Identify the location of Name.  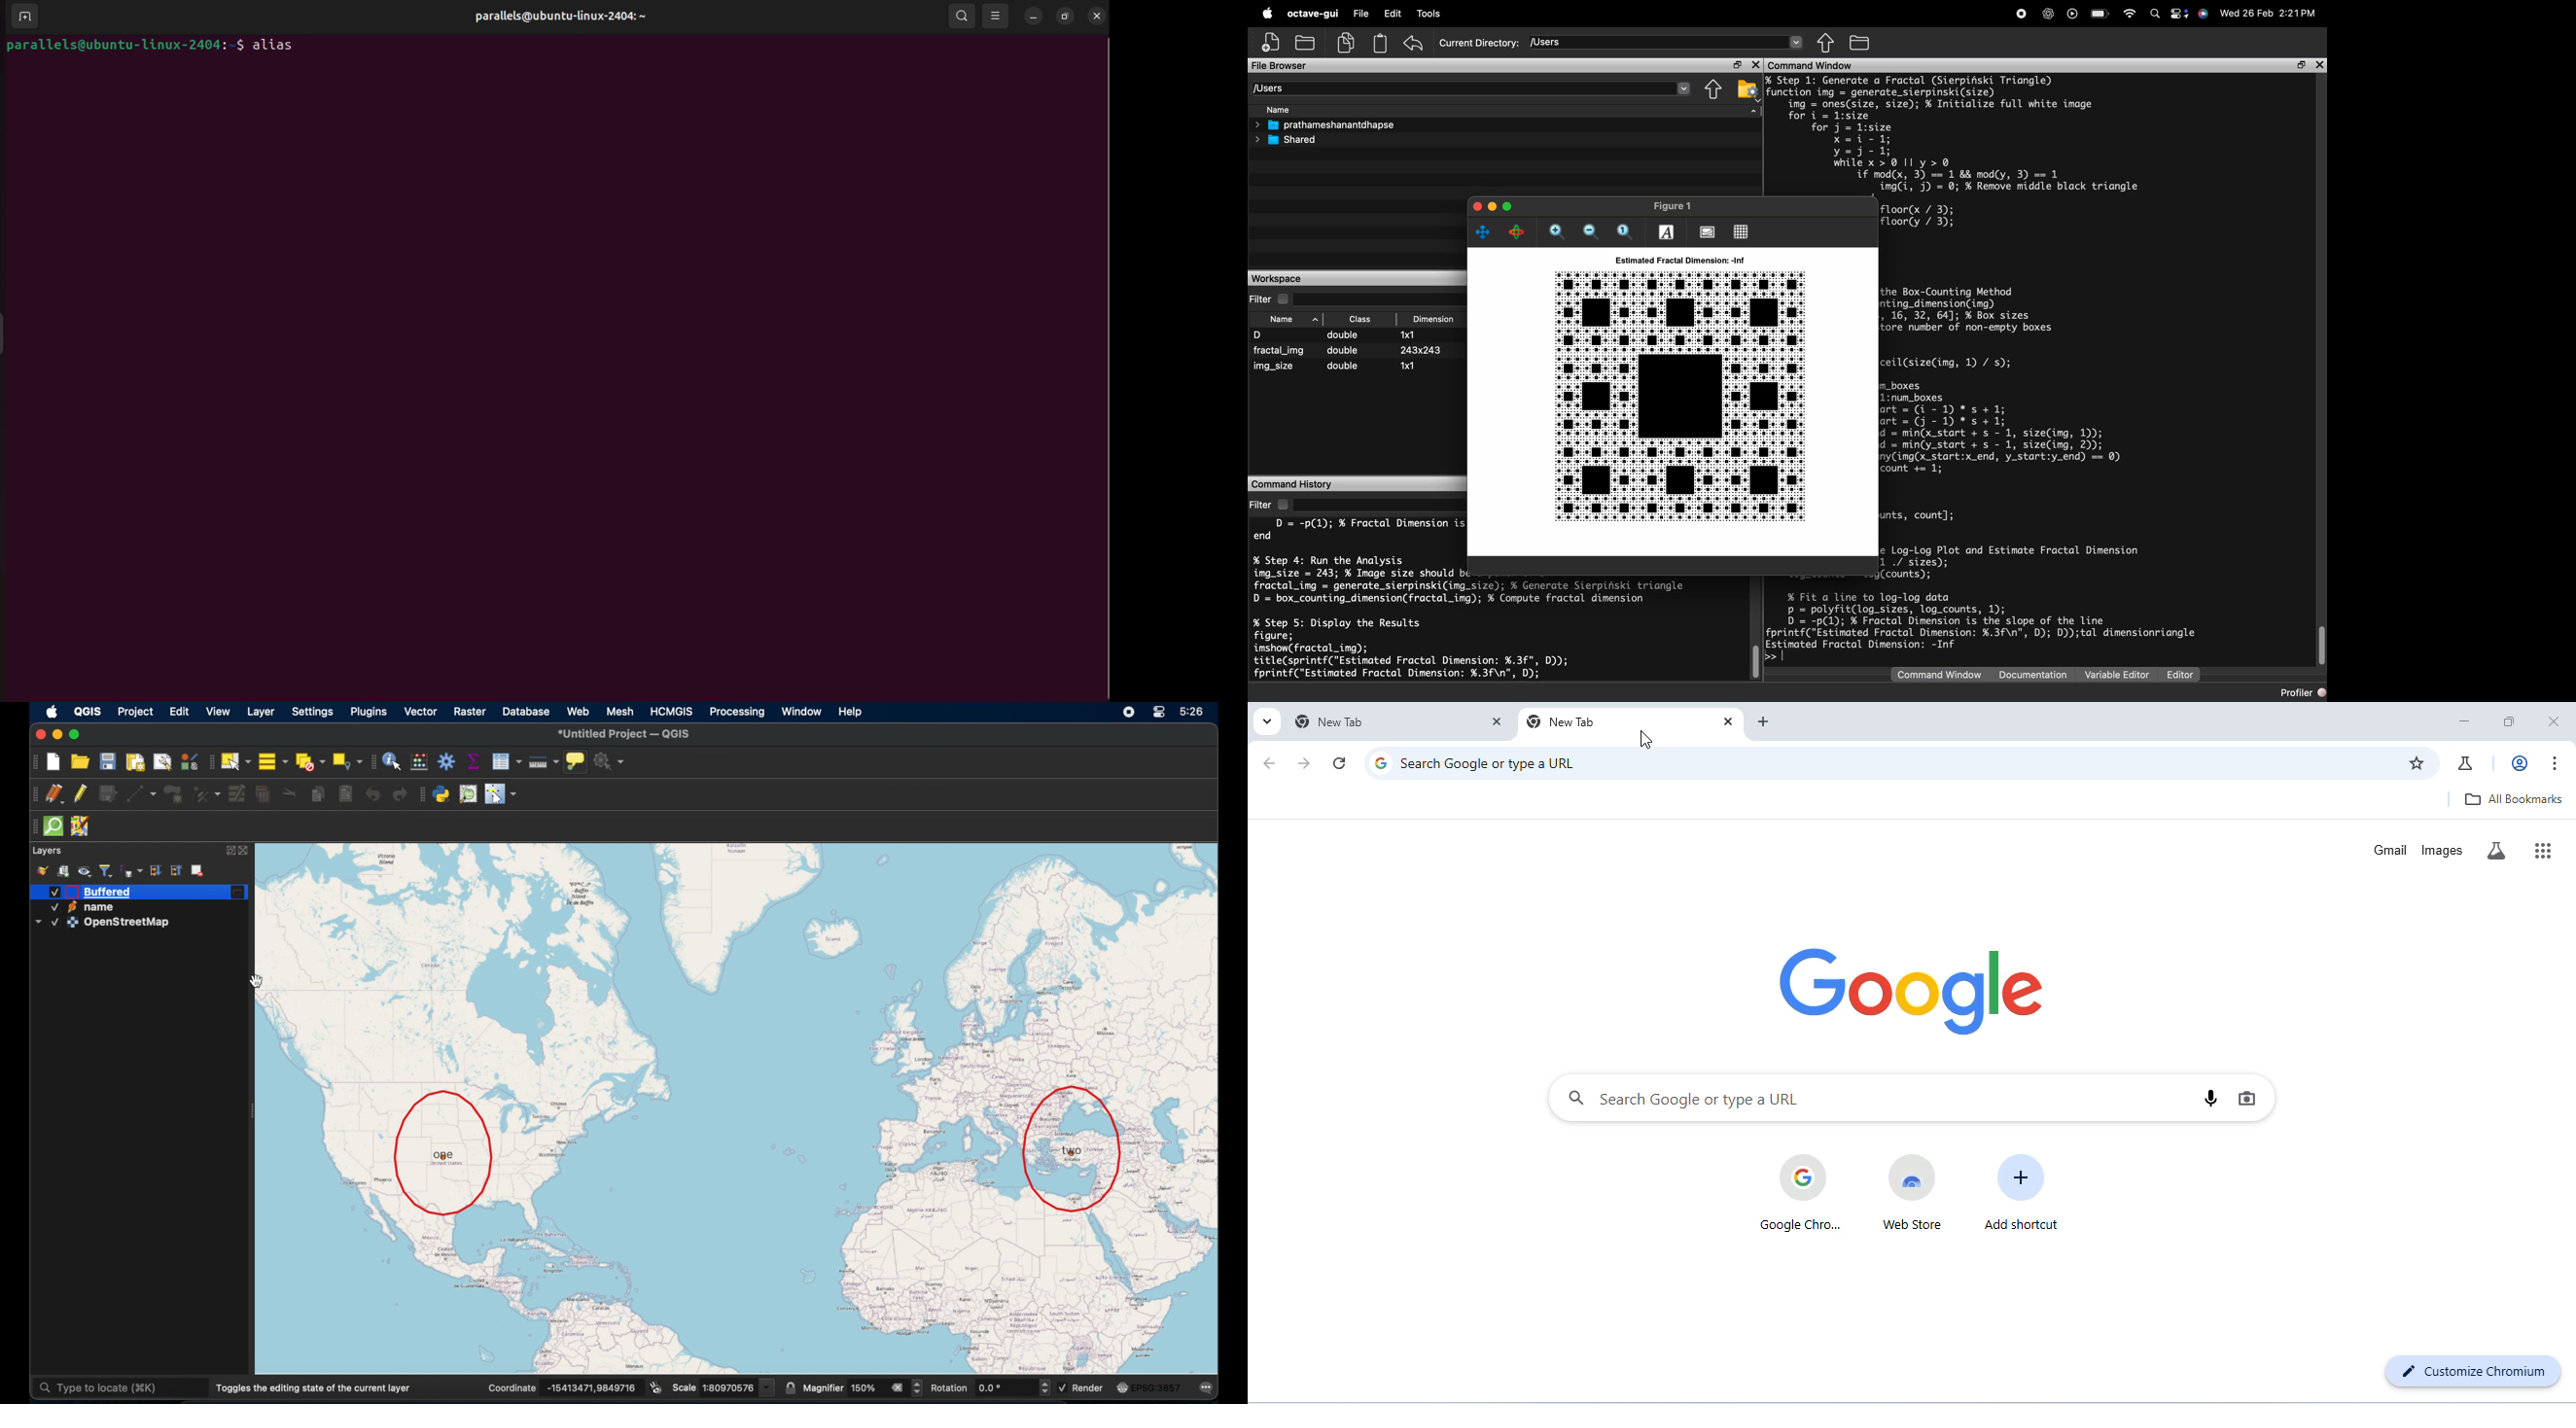
(1277, 109).